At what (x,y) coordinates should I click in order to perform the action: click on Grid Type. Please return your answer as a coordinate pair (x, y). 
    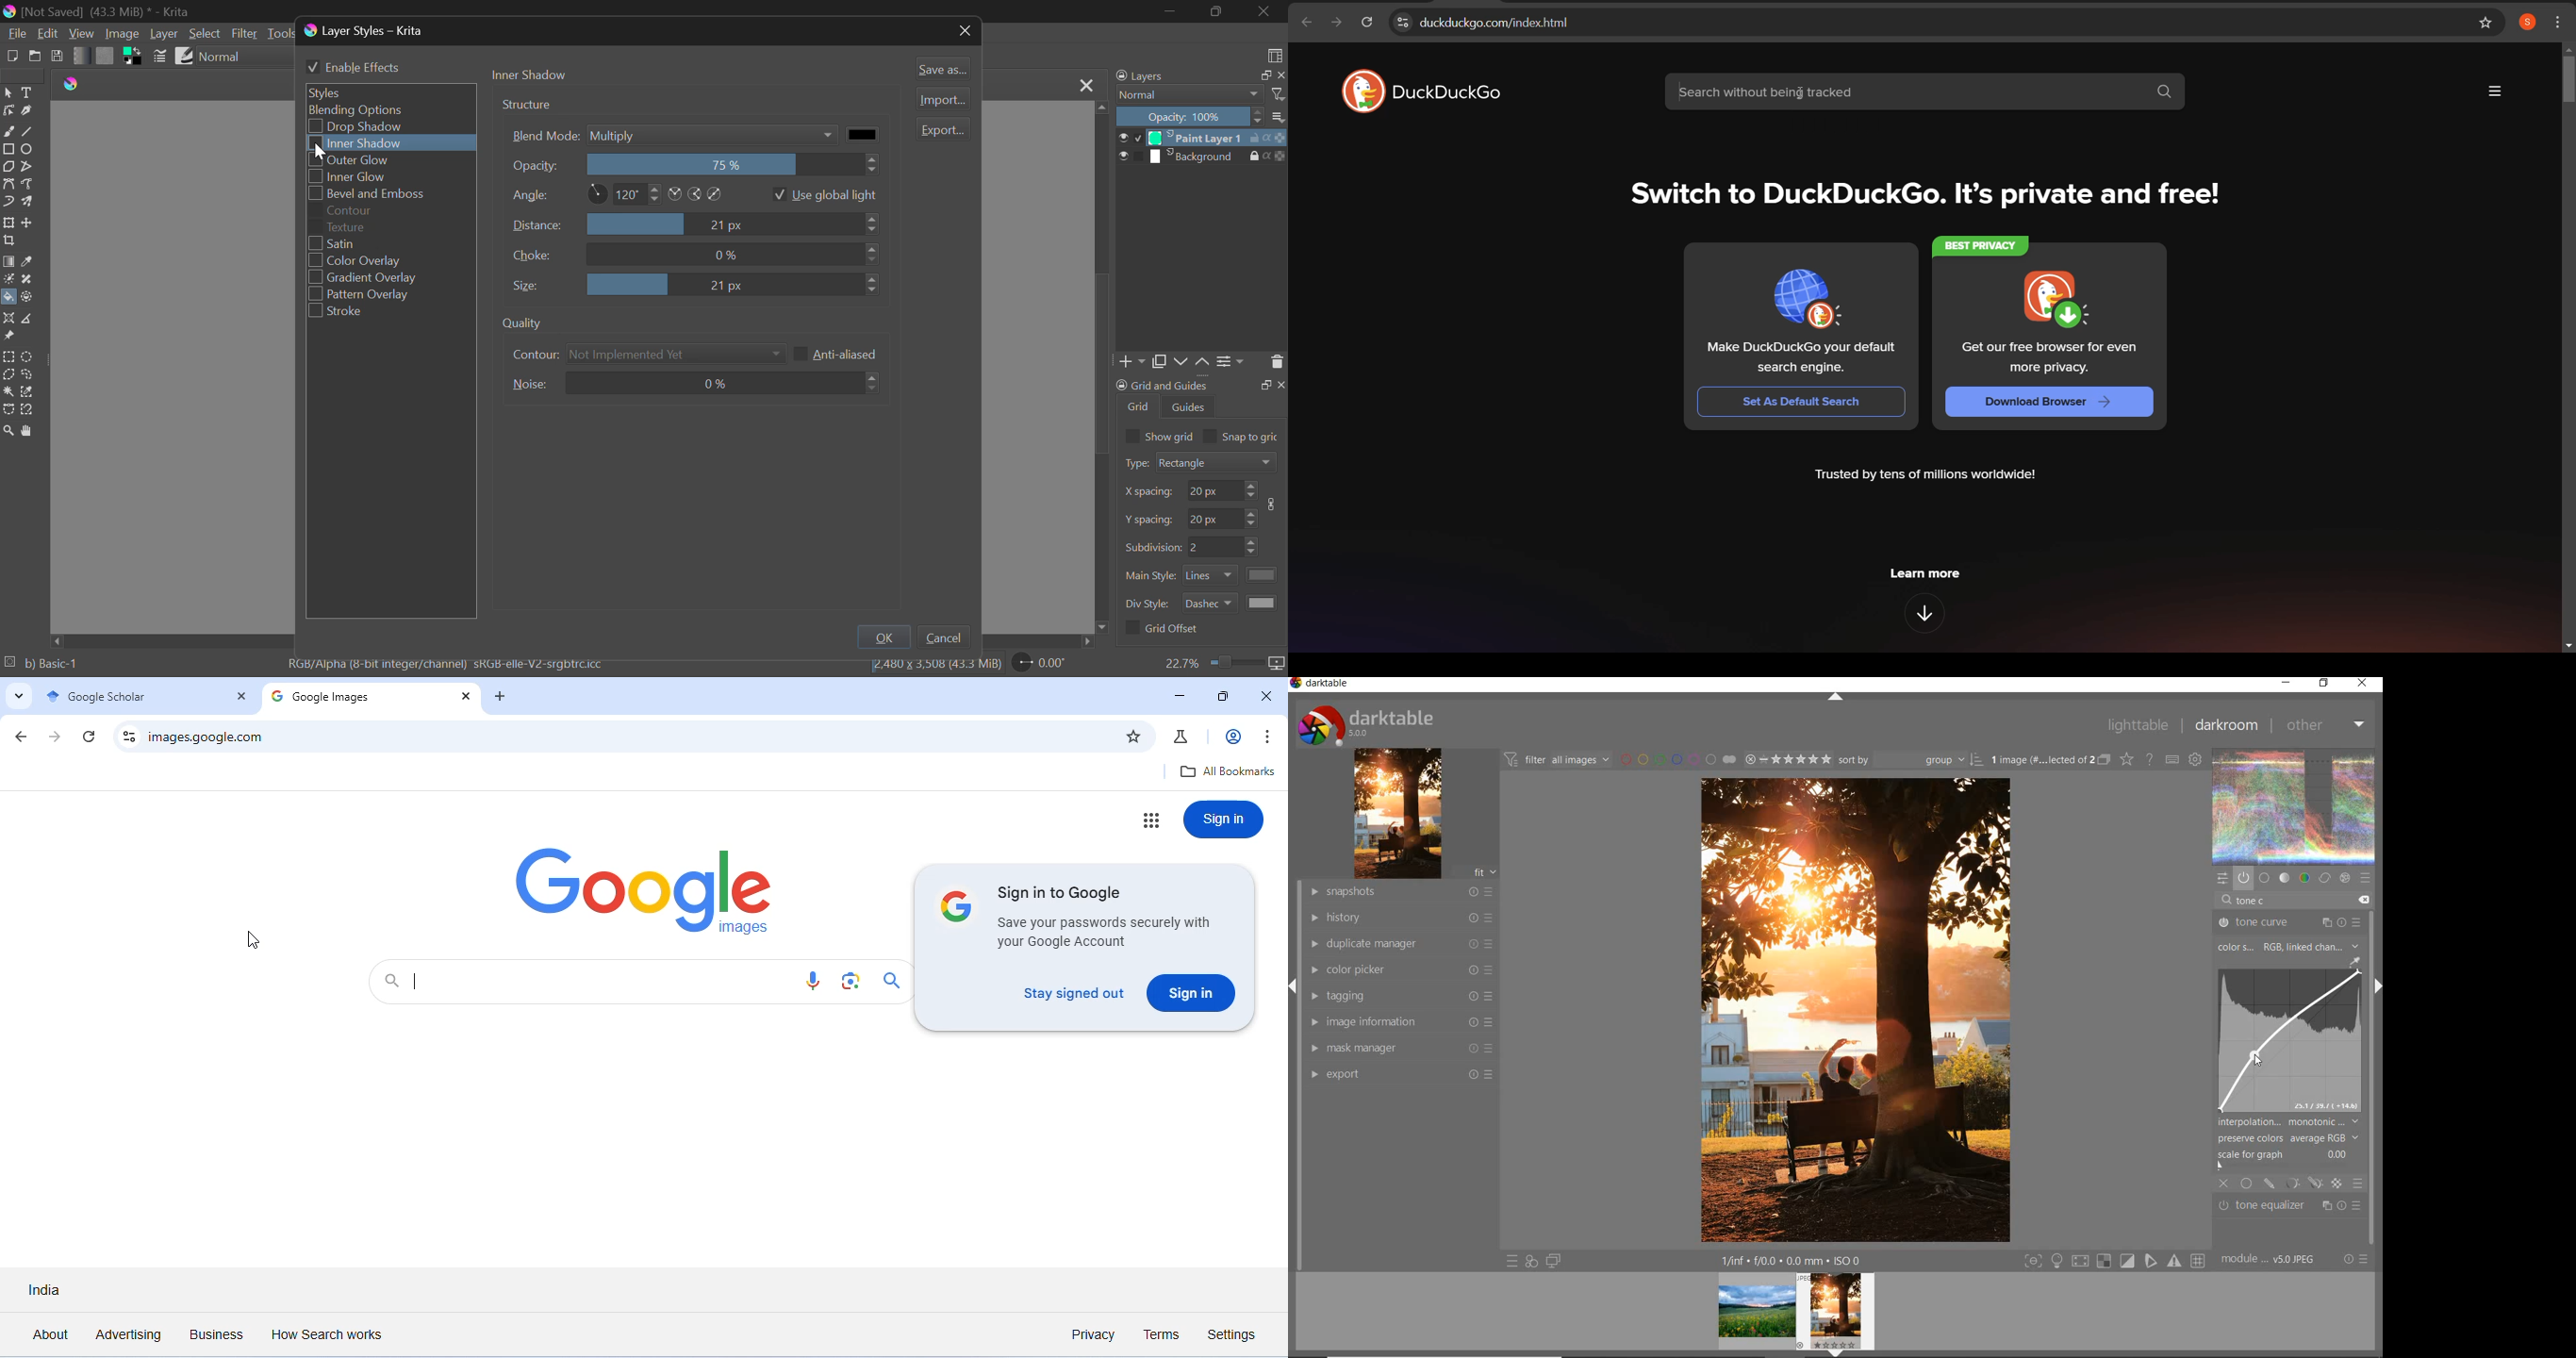
    Looking at the image, I should click on (1202, 464).